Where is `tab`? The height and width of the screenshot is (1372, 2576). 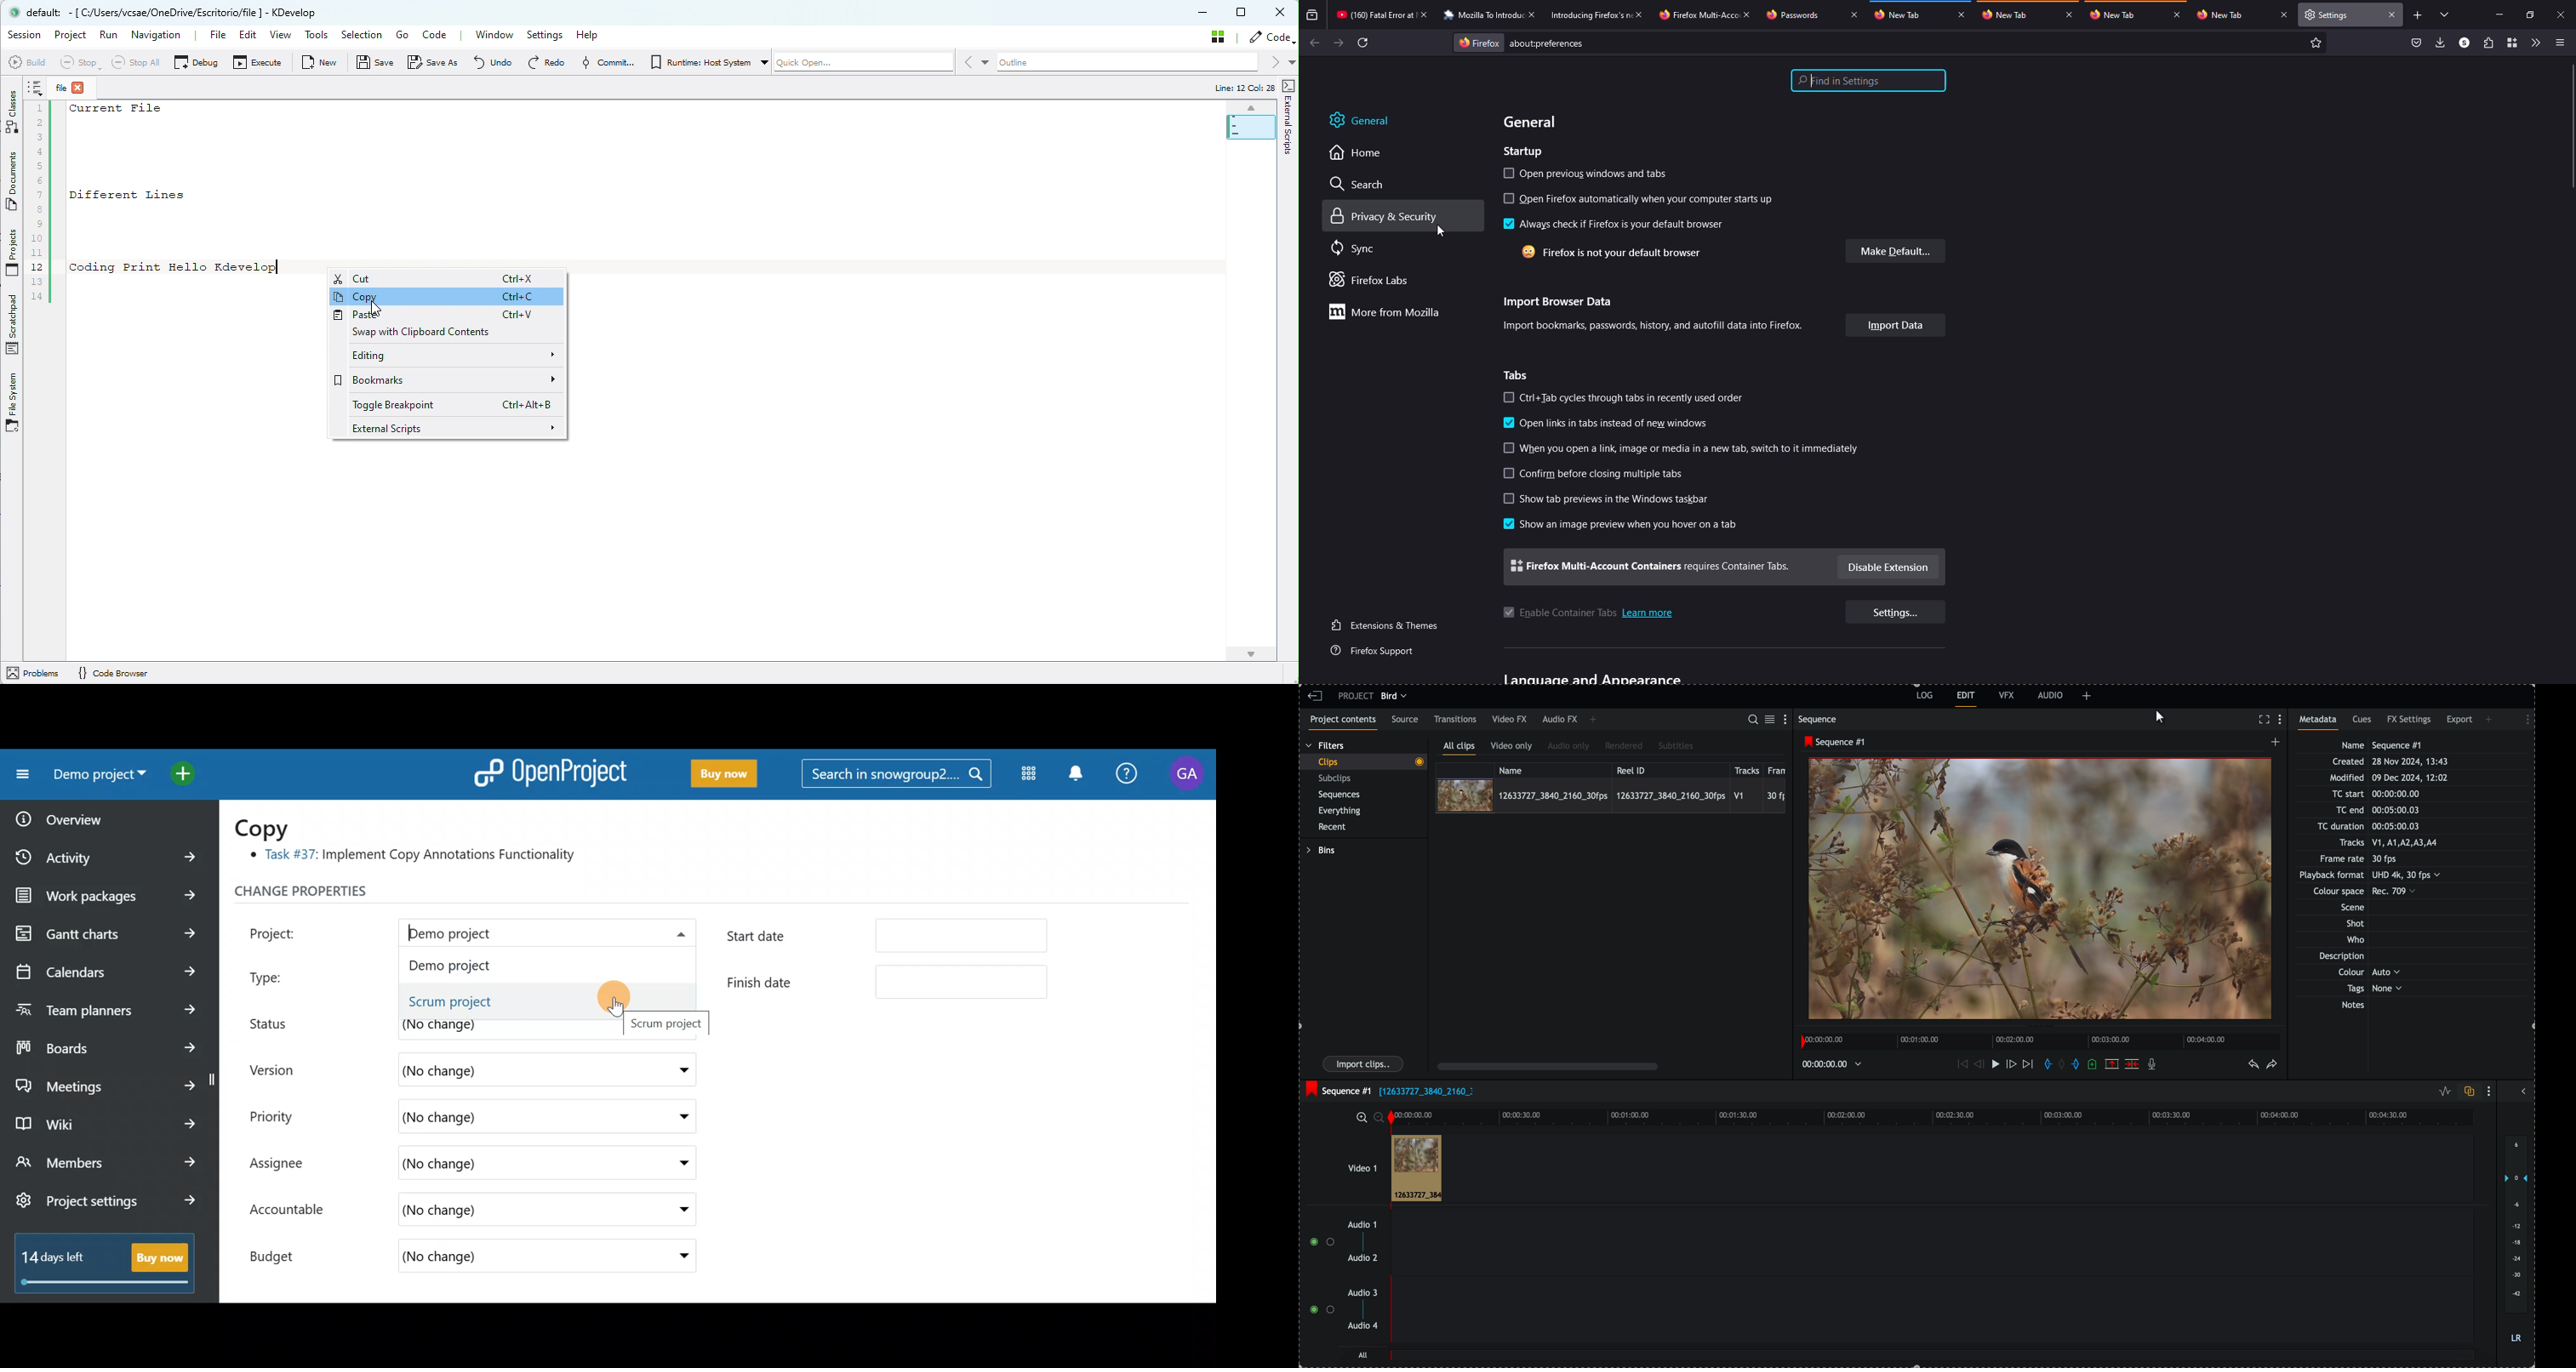
tab is located at coordinates (1590, 15).